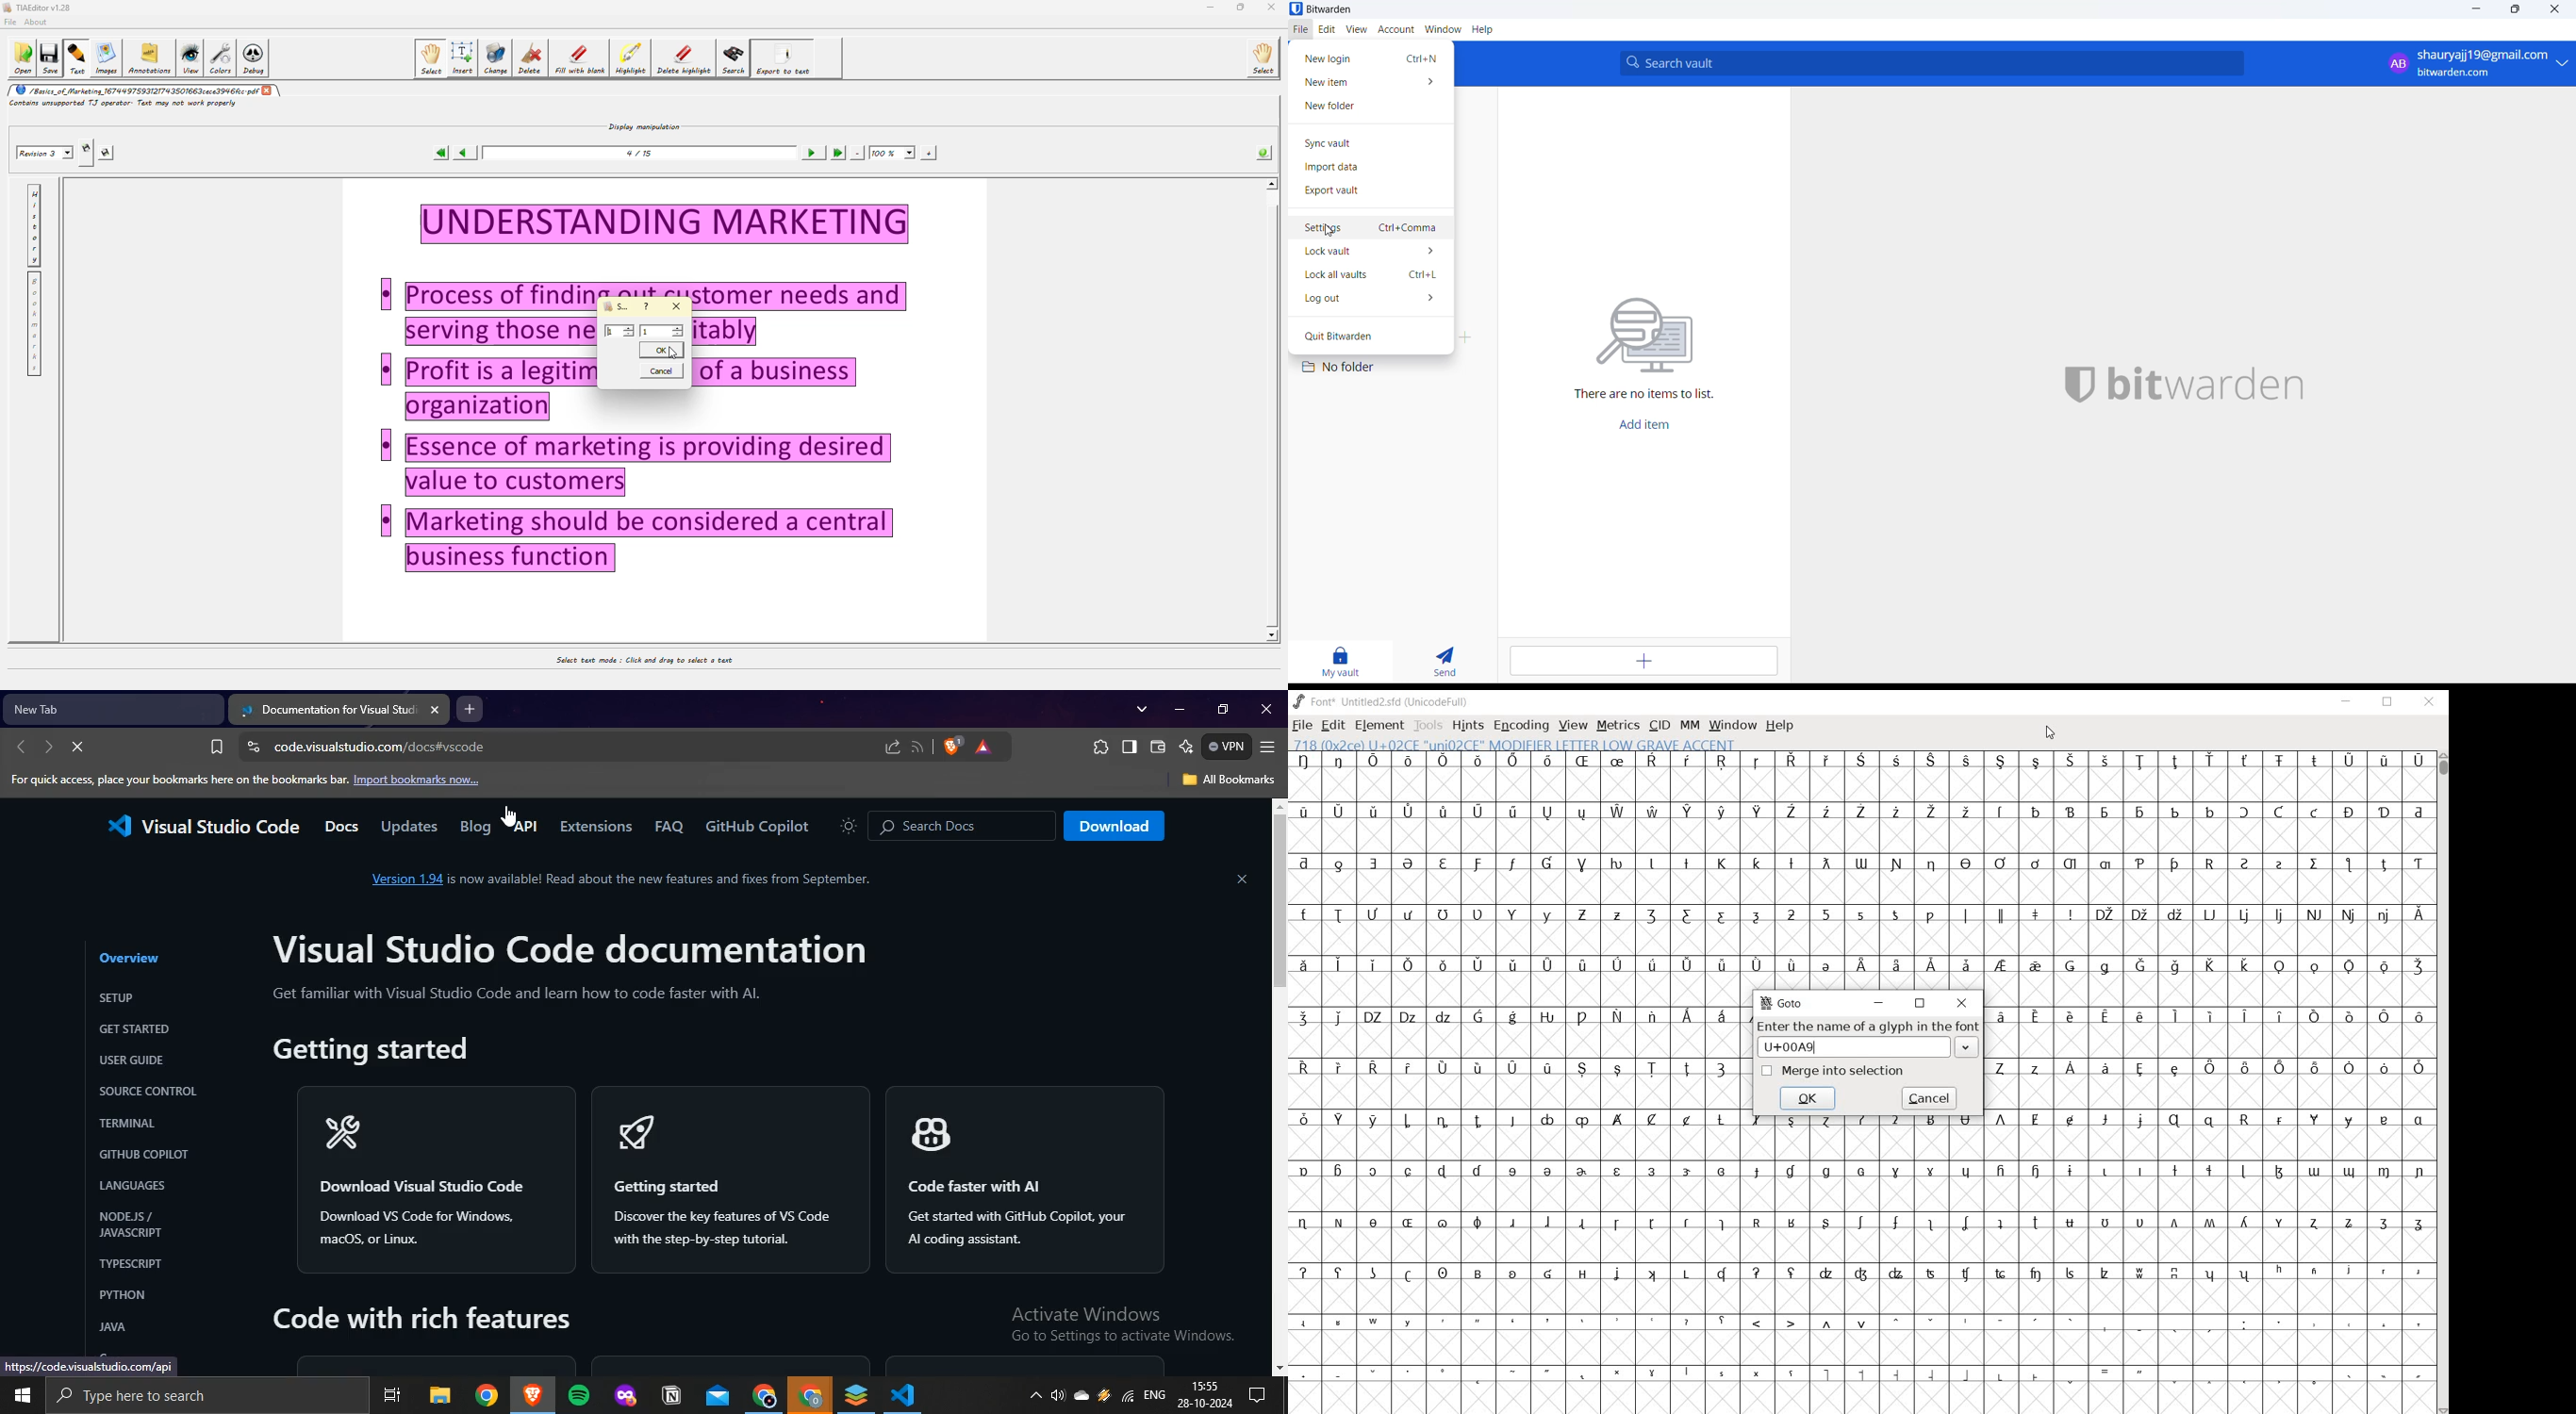 This screenshot has height=1428, width=2576. Describe the element at coordinates (1369, 83) in the screenshot. I see `new item` at that location.